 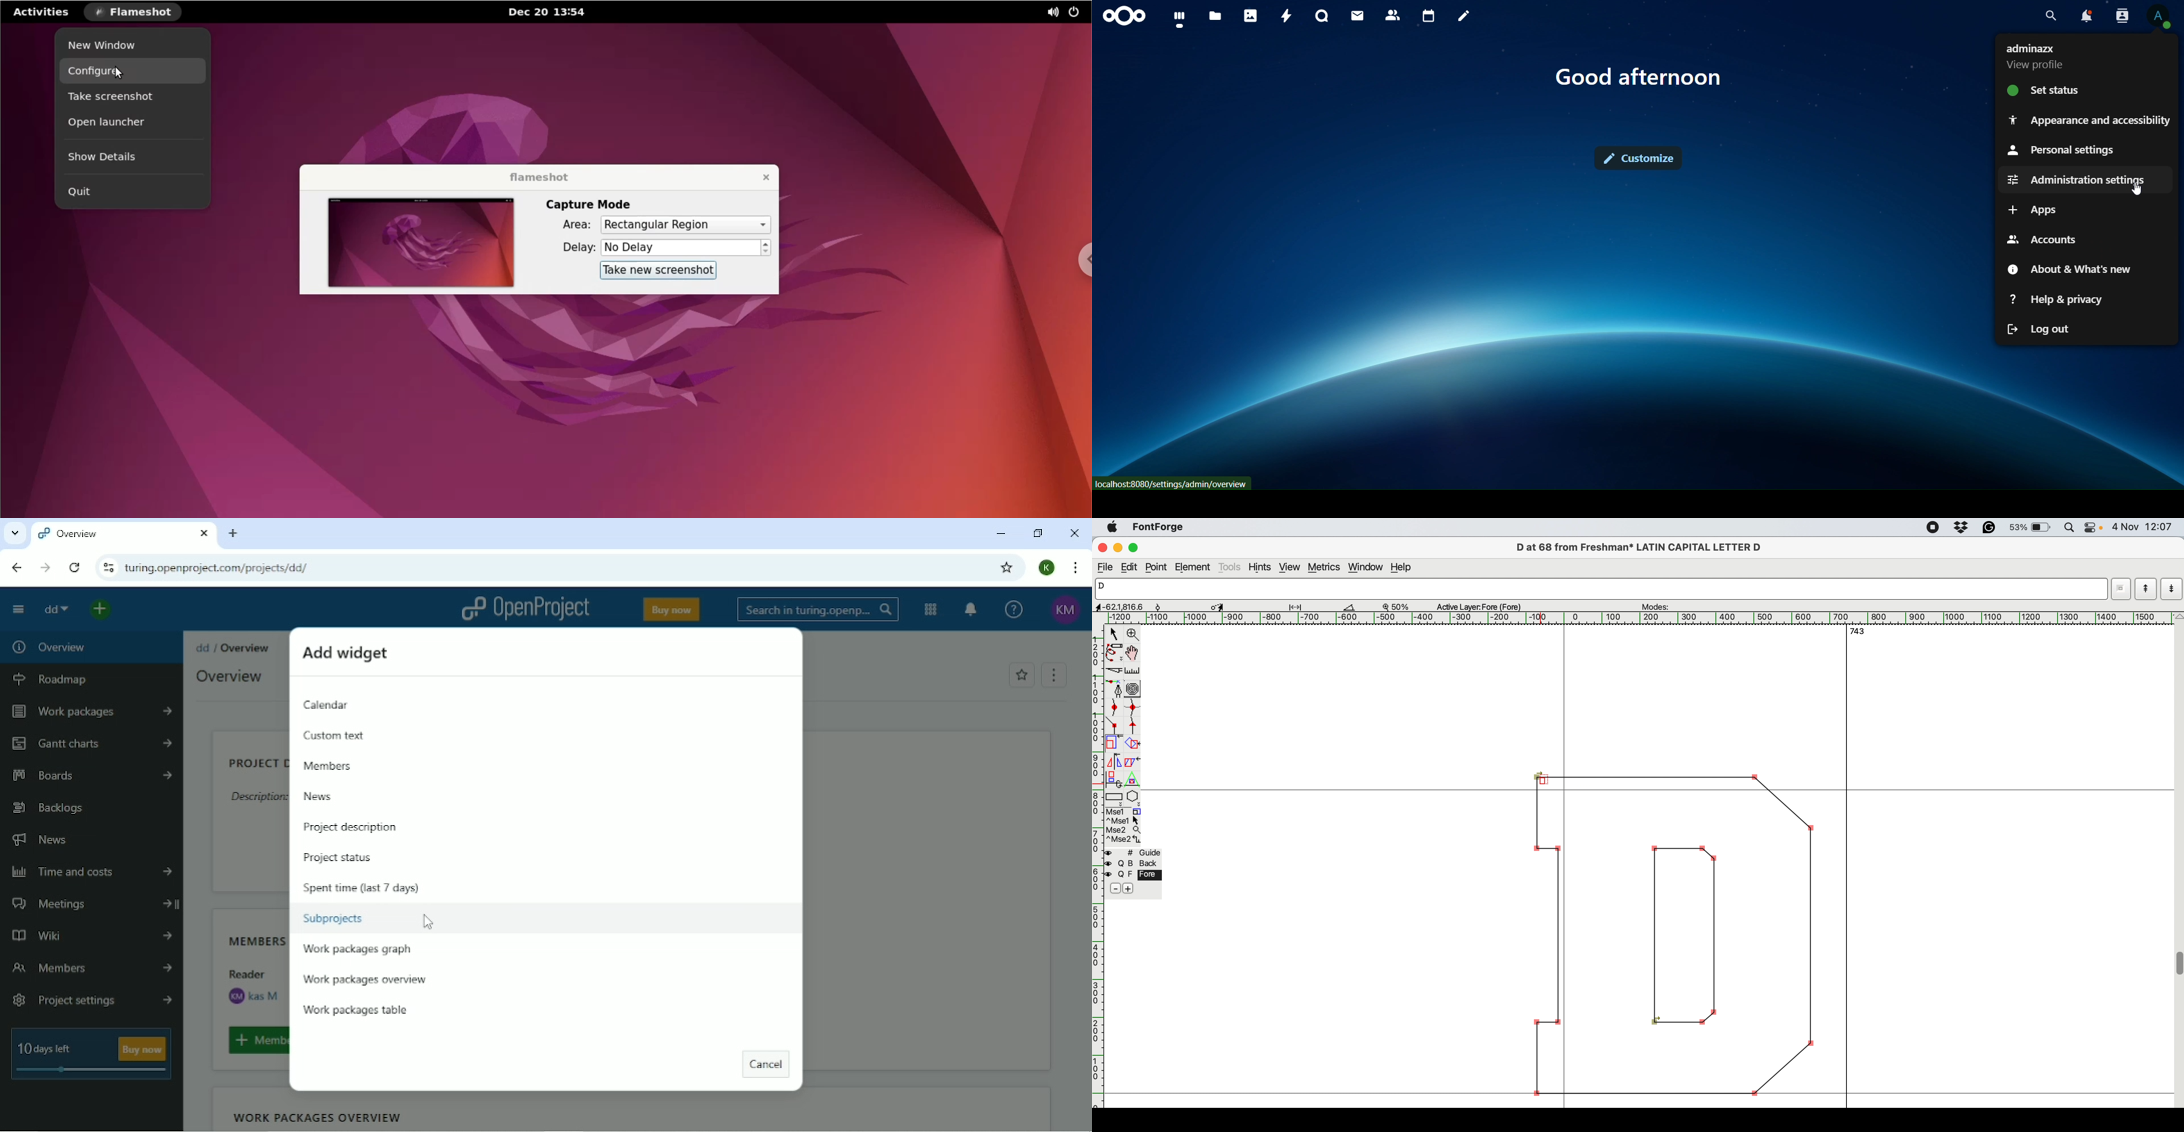 What do you see at coordinates (329, 766) in the screenshot?
I see `Members` at bounding box center [329, 766].